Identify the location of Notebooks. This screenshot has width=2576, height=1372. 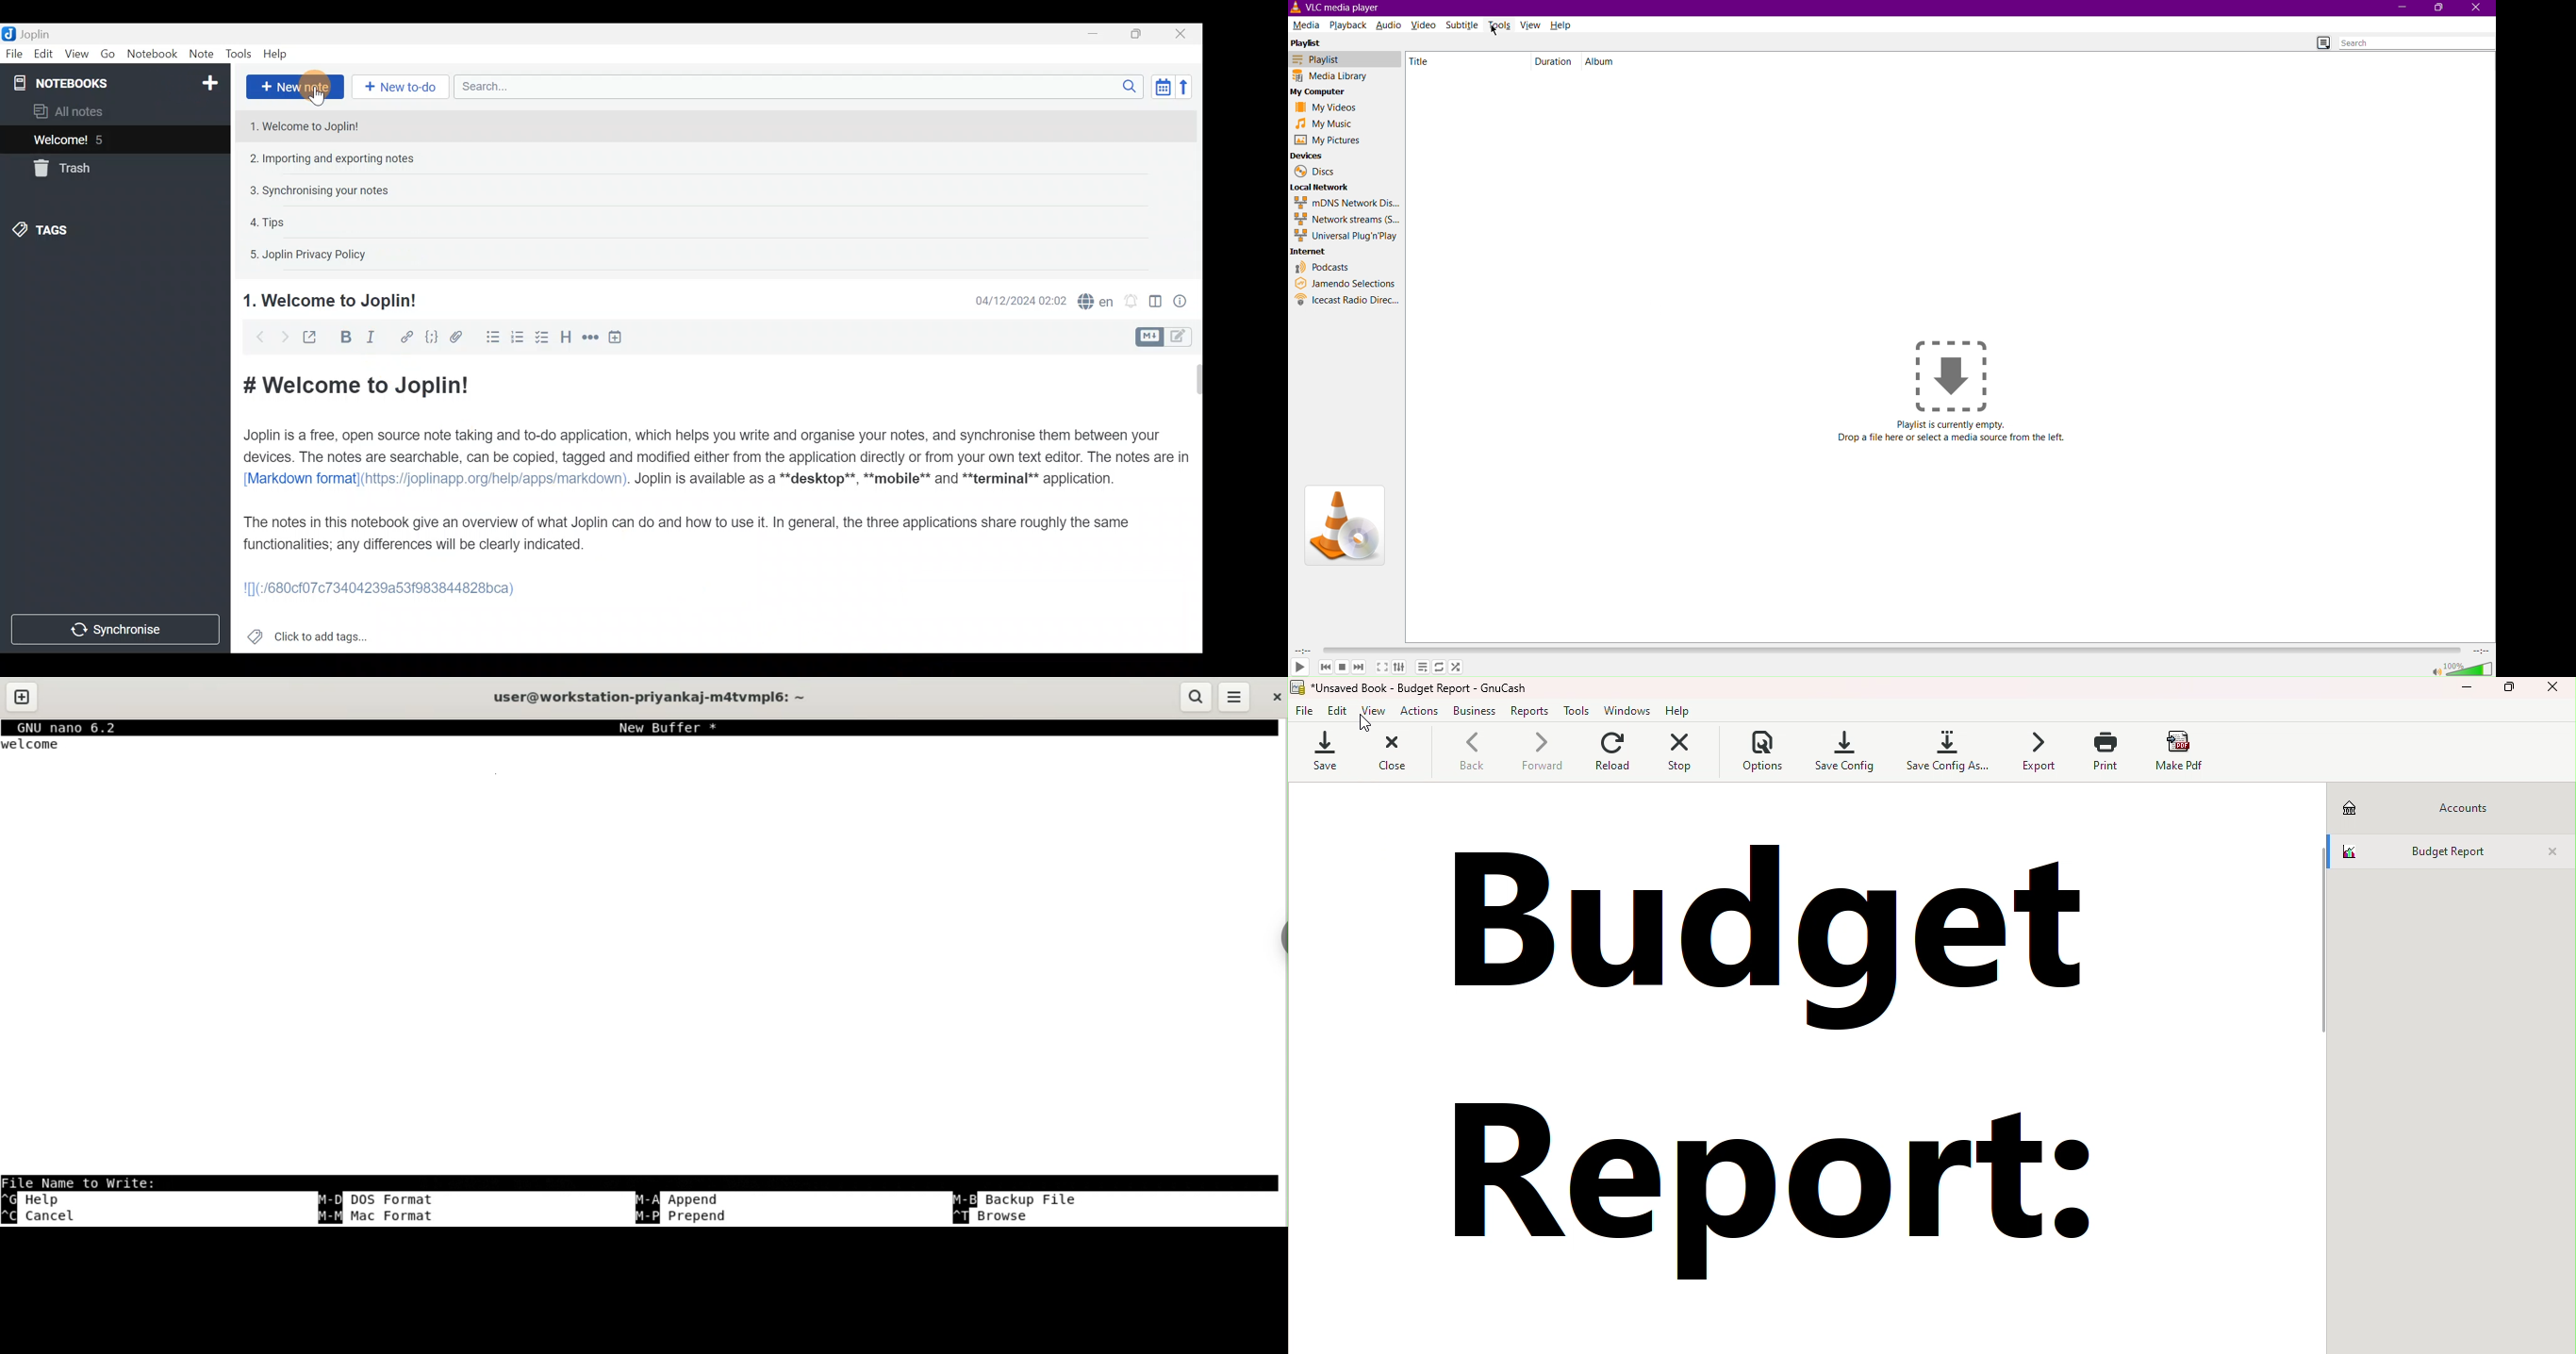
(117, 82).